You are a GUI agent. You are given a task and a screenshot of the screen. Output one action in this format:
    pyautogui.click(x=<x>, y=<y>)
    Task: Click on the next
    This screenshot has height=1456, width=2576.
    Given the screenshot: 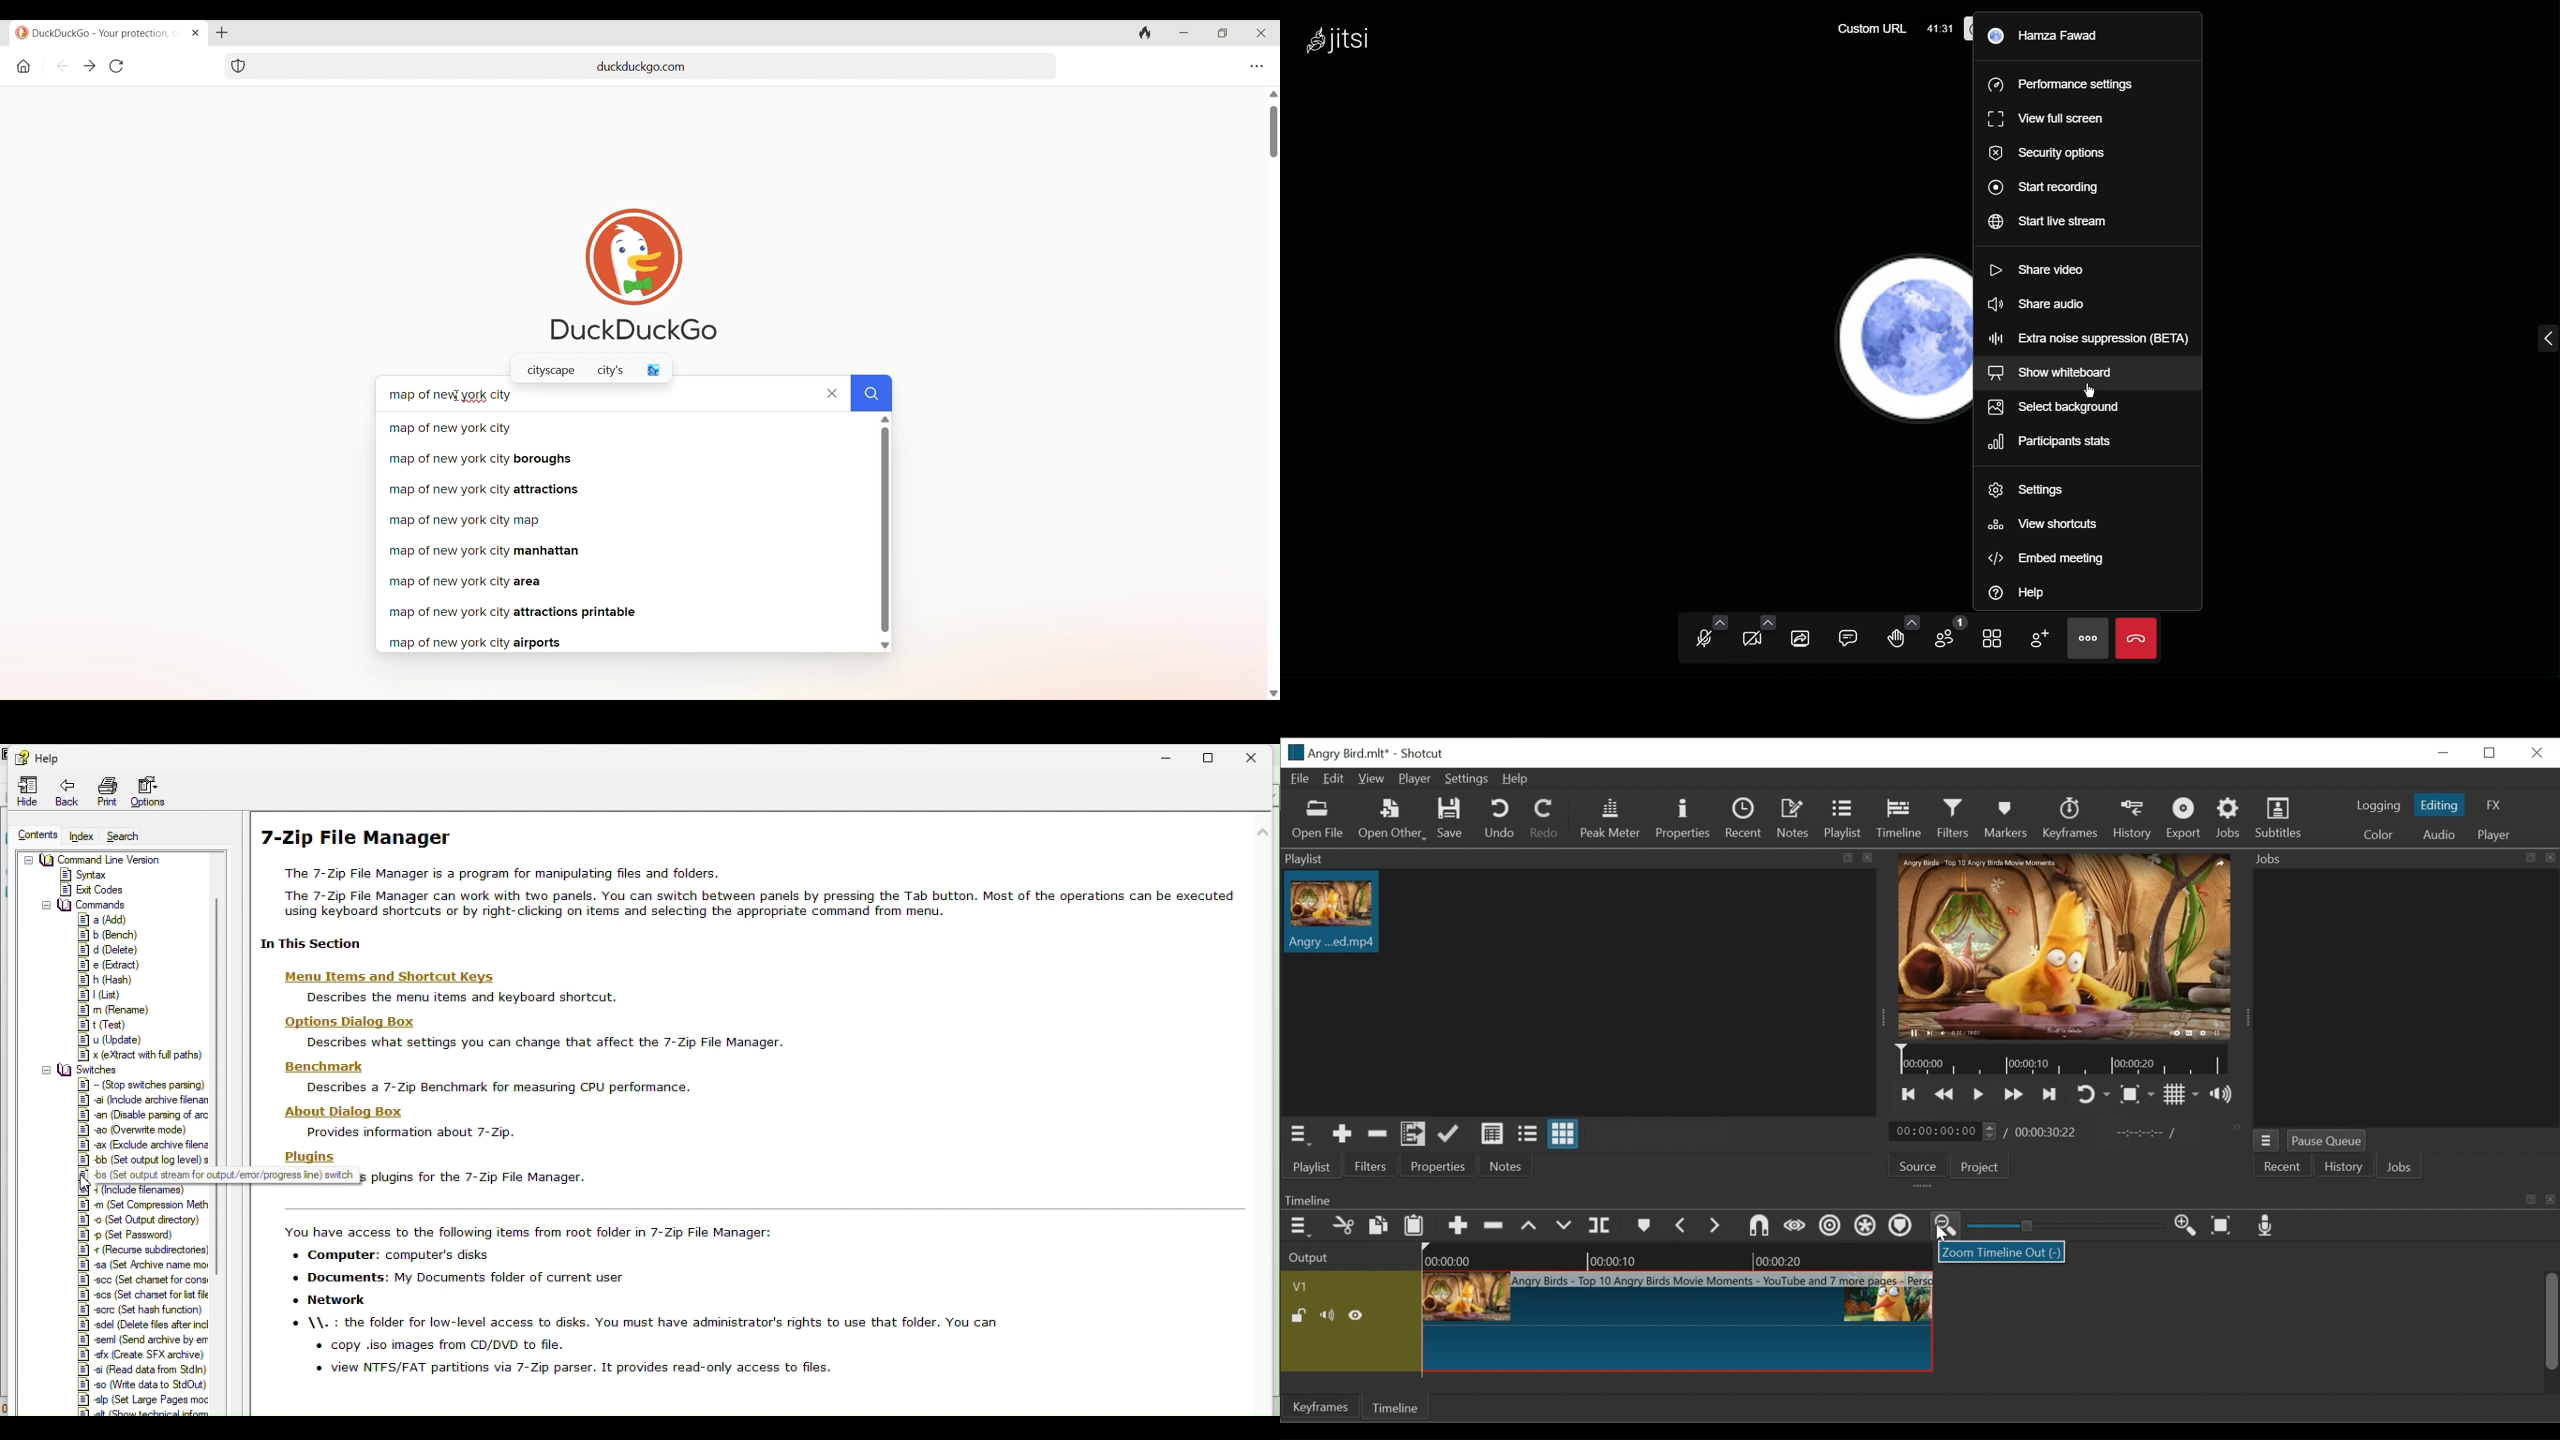 What is the action you would take?
    pyautogui.click(x=1718, y=1228)
    